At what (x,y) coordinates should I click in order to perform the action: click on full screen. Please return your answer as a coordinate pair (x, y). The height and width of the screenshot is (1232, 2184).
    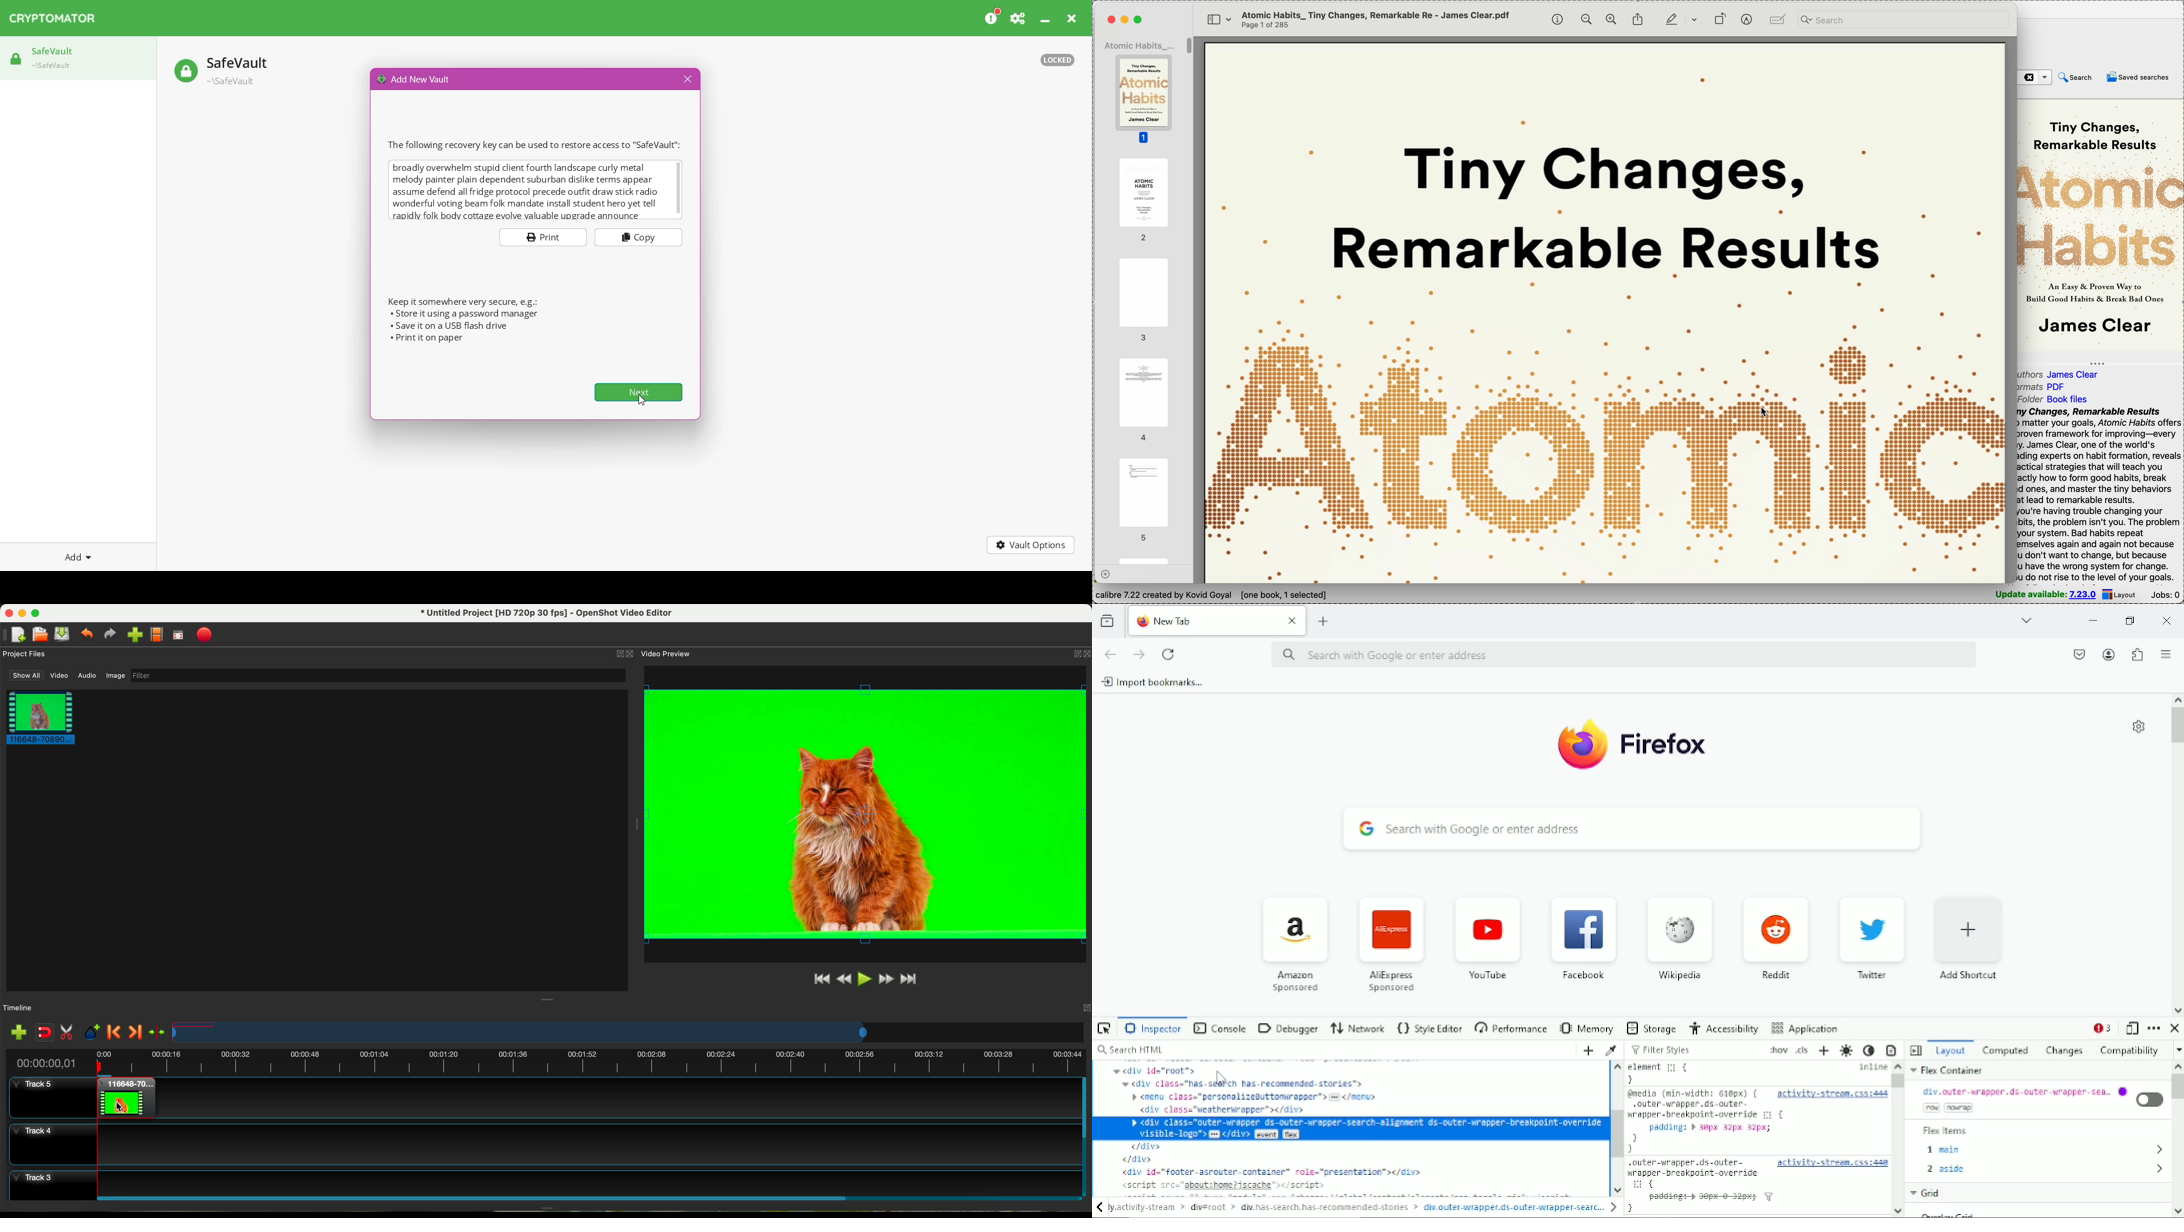
    Looking at the image, I should click on (178, 635).